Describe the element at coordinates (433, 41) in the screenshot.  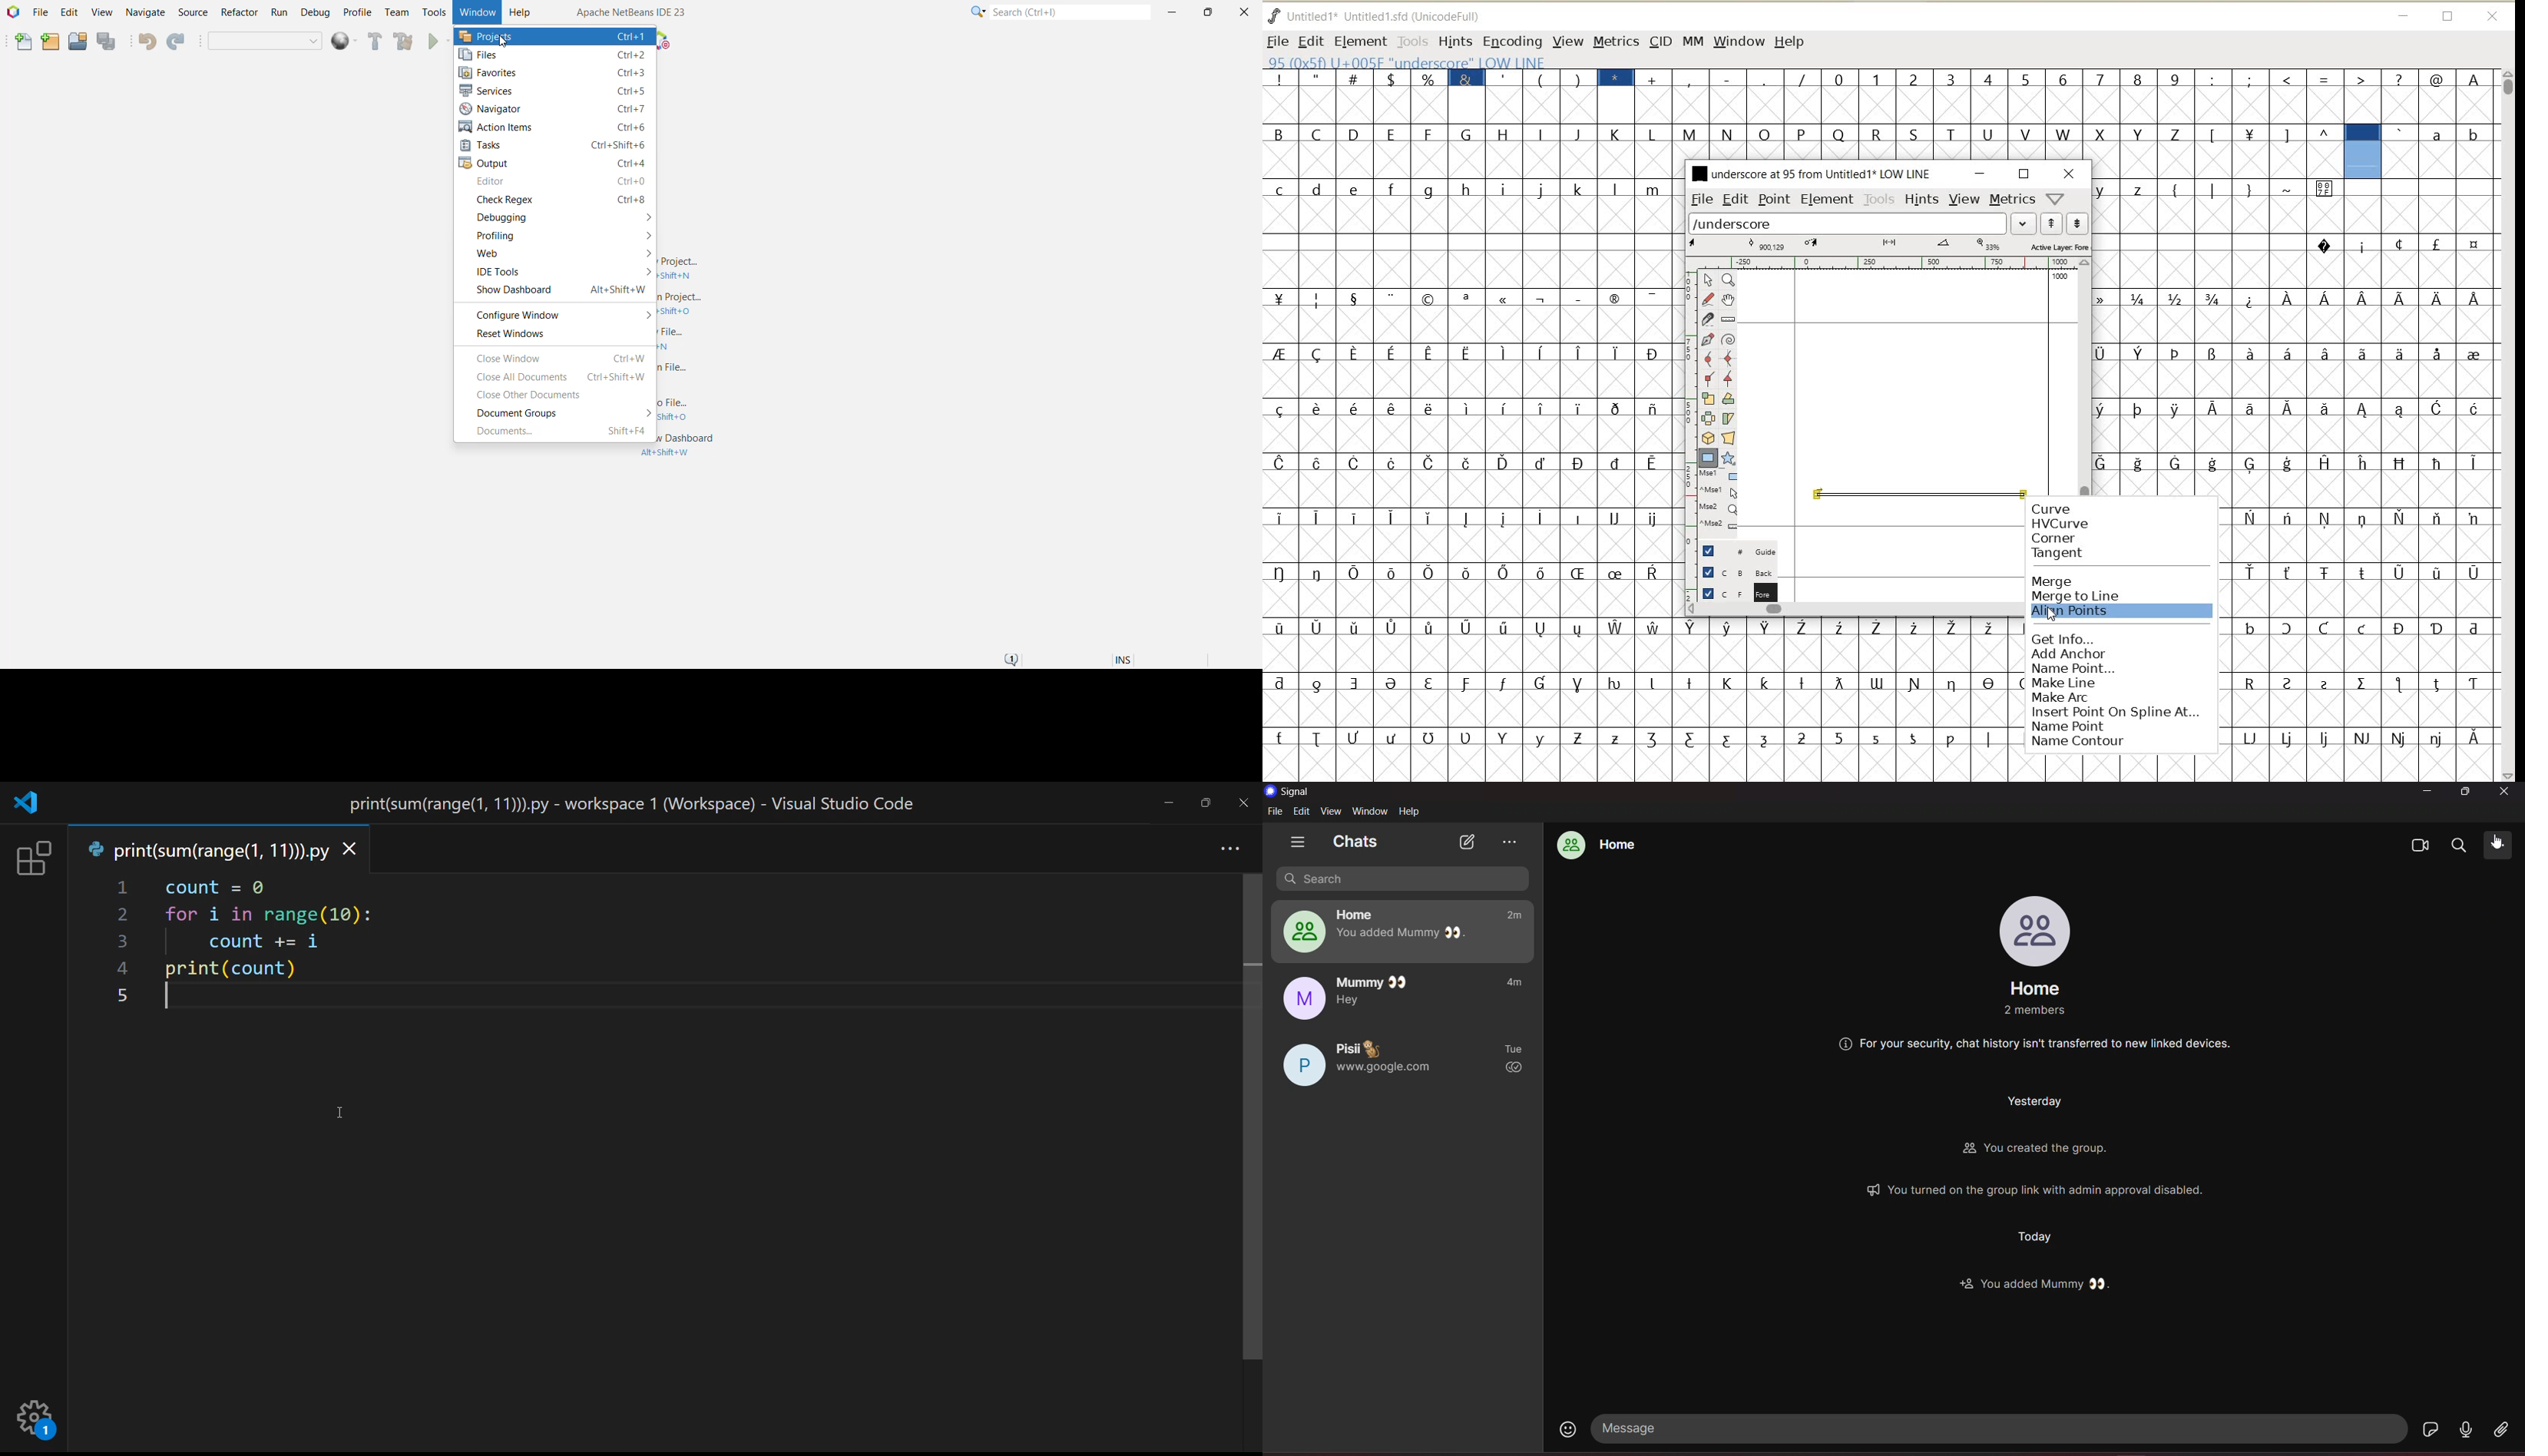
I see `Run Project` at that location.